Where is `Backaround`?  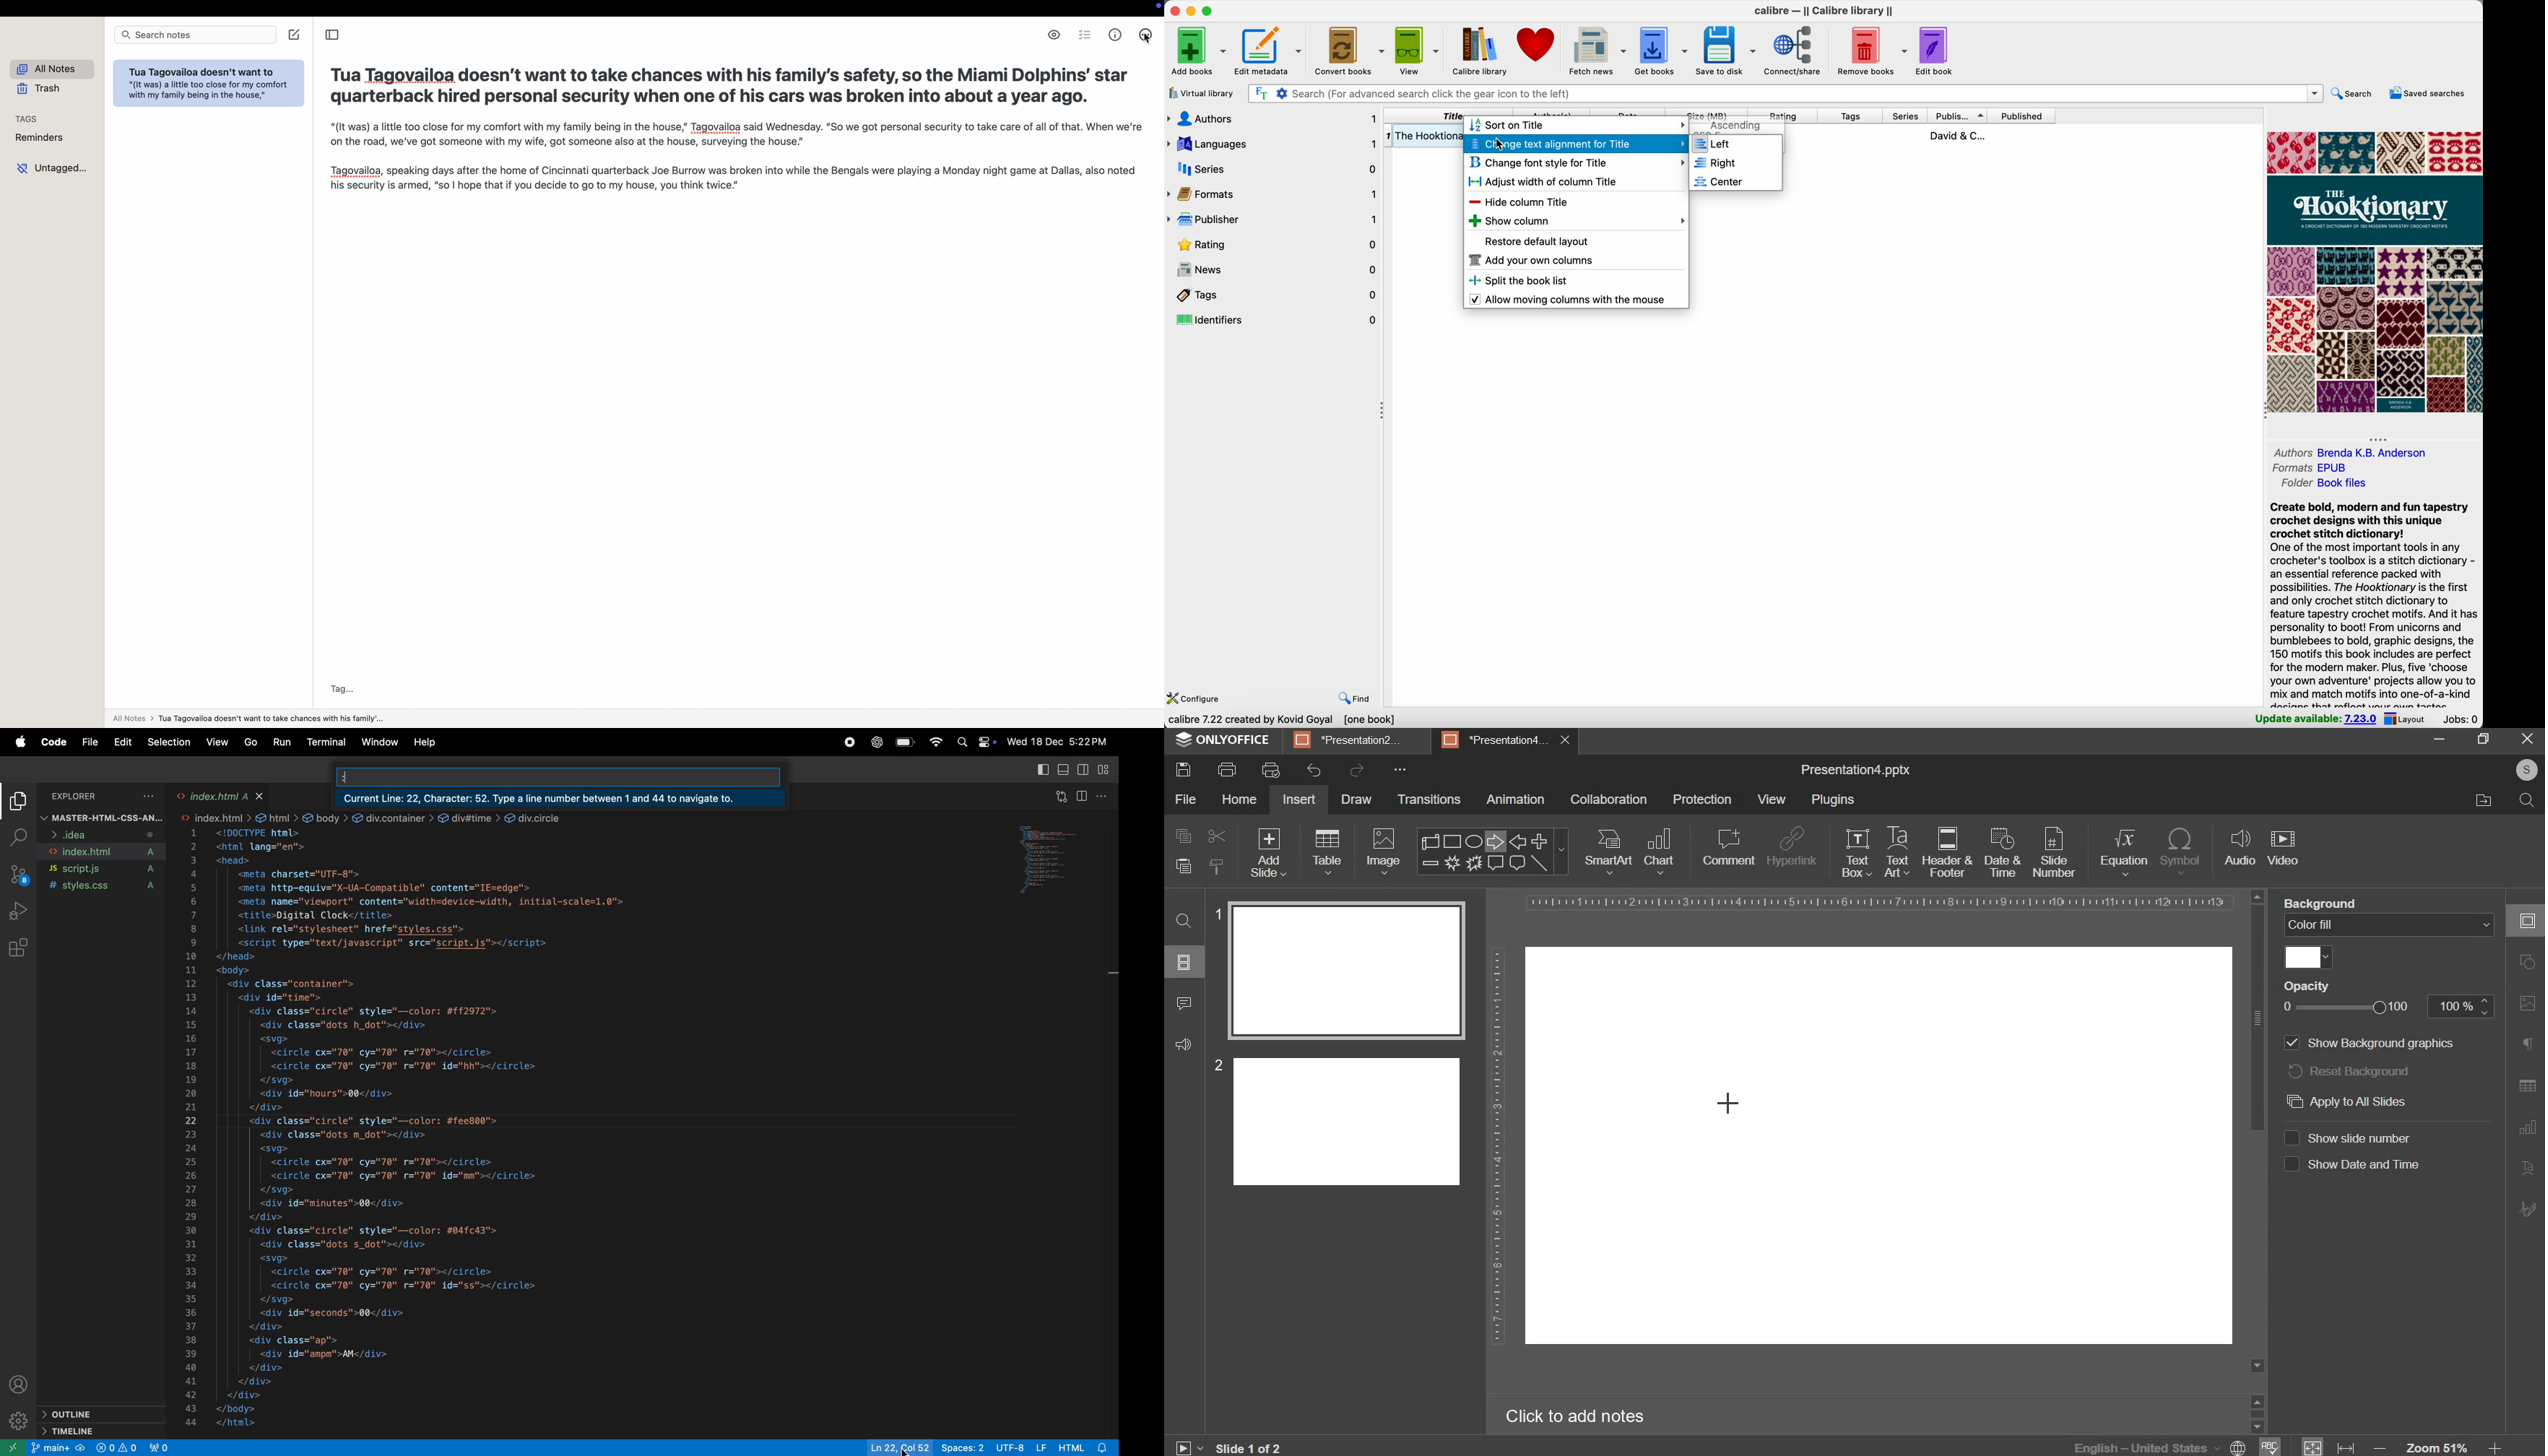
Backaround is located at coordinates (2322, 902).